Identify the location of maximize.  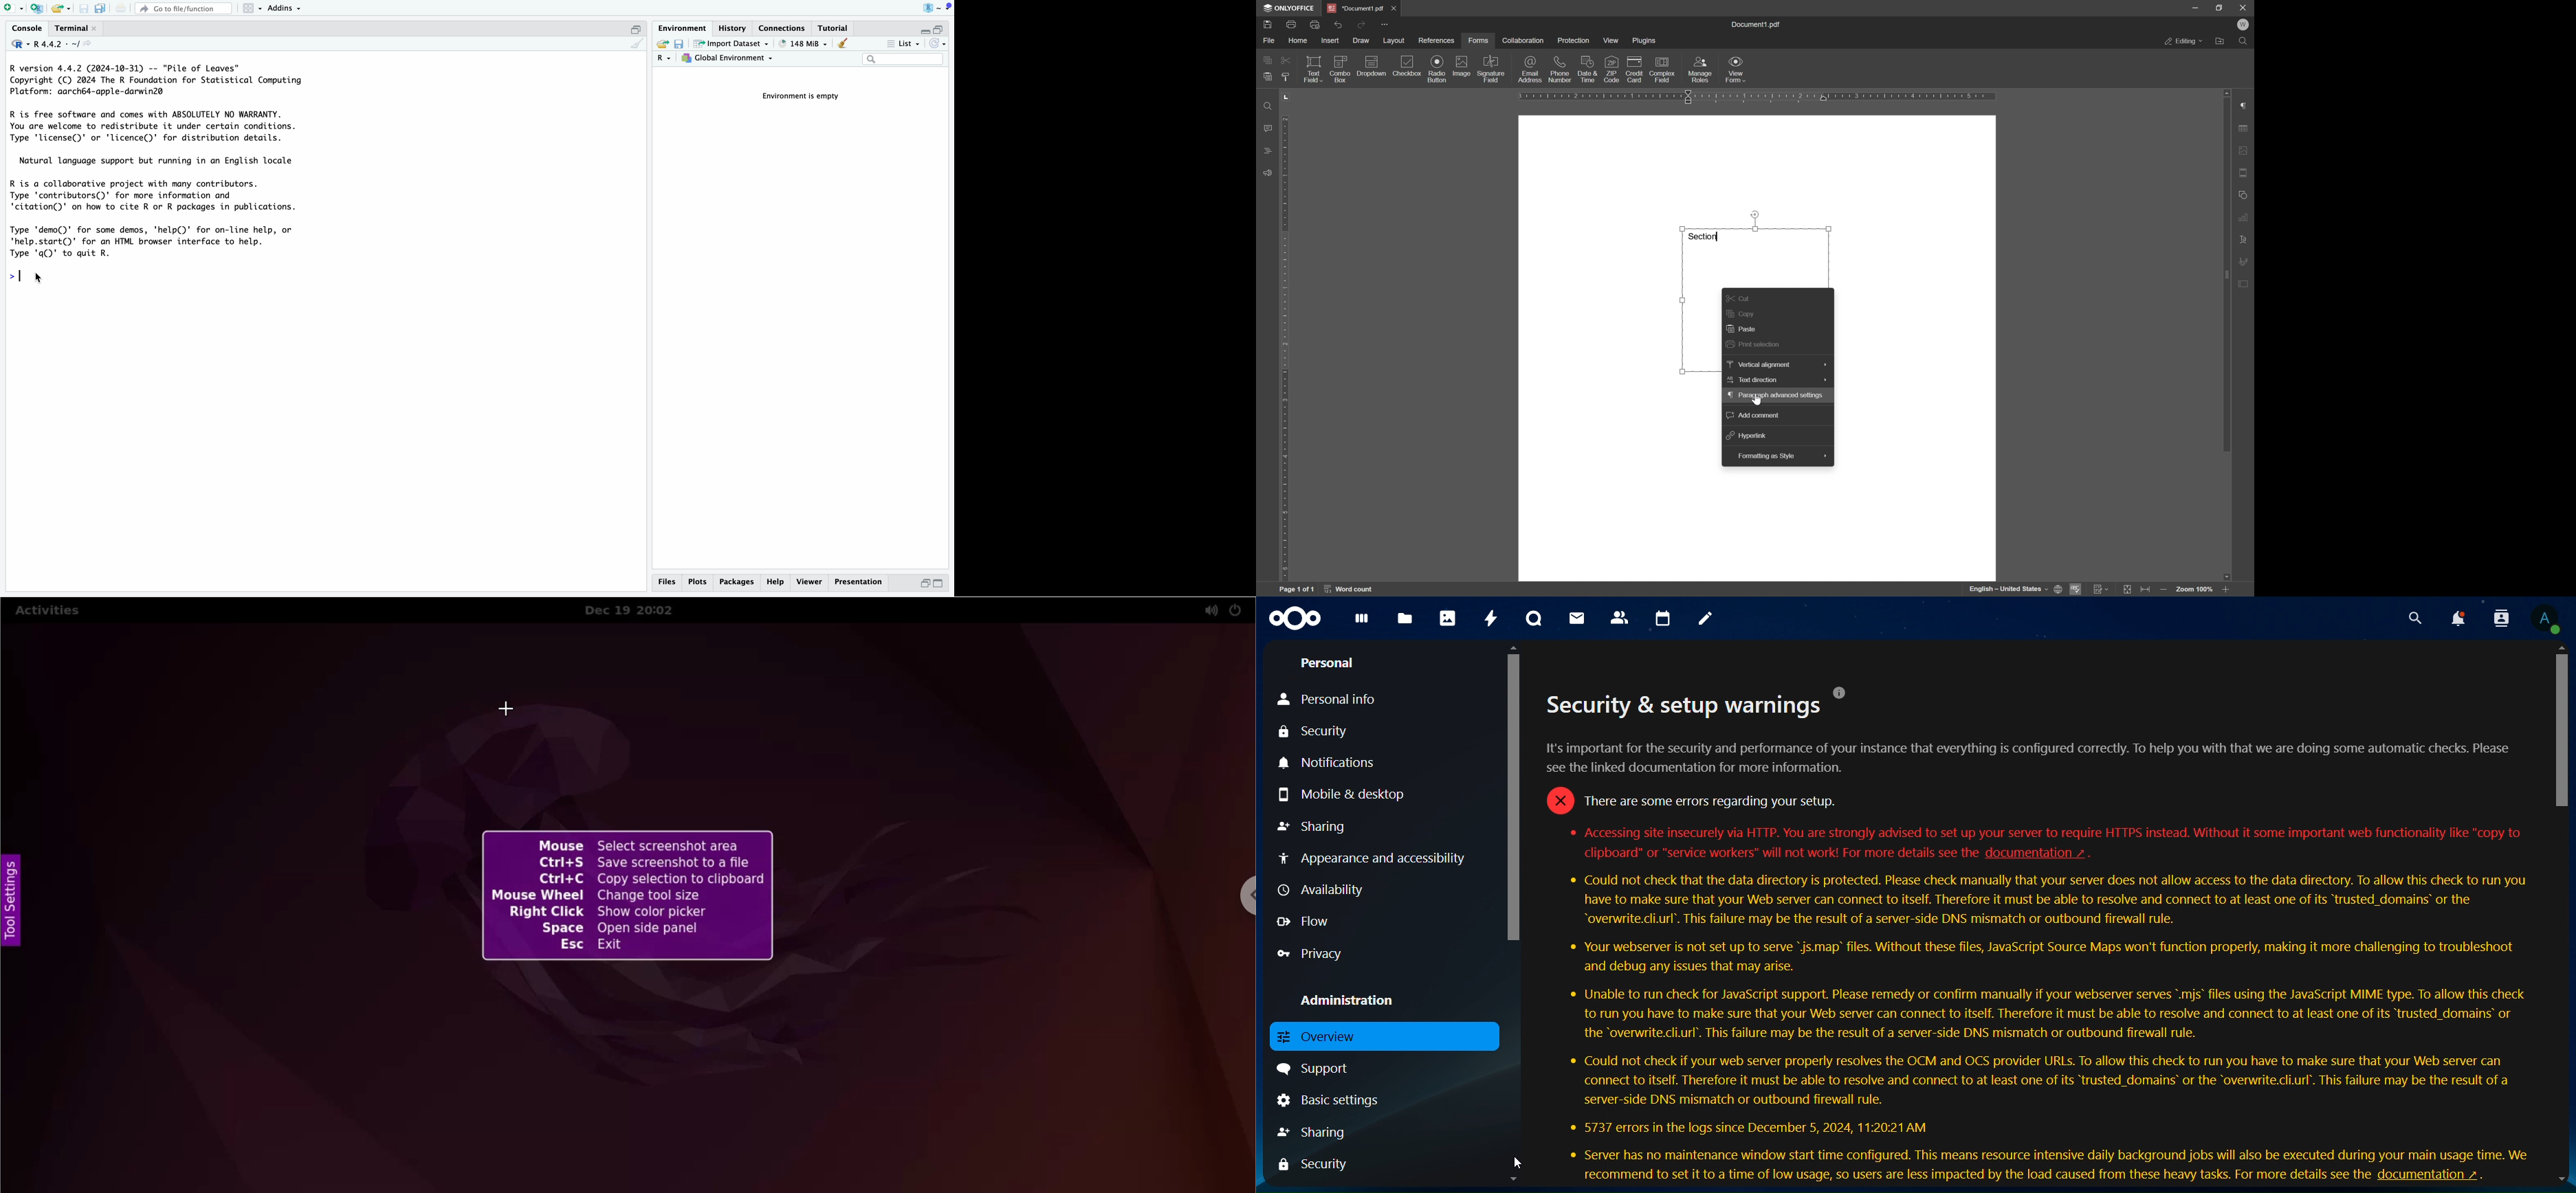
(944, 584).